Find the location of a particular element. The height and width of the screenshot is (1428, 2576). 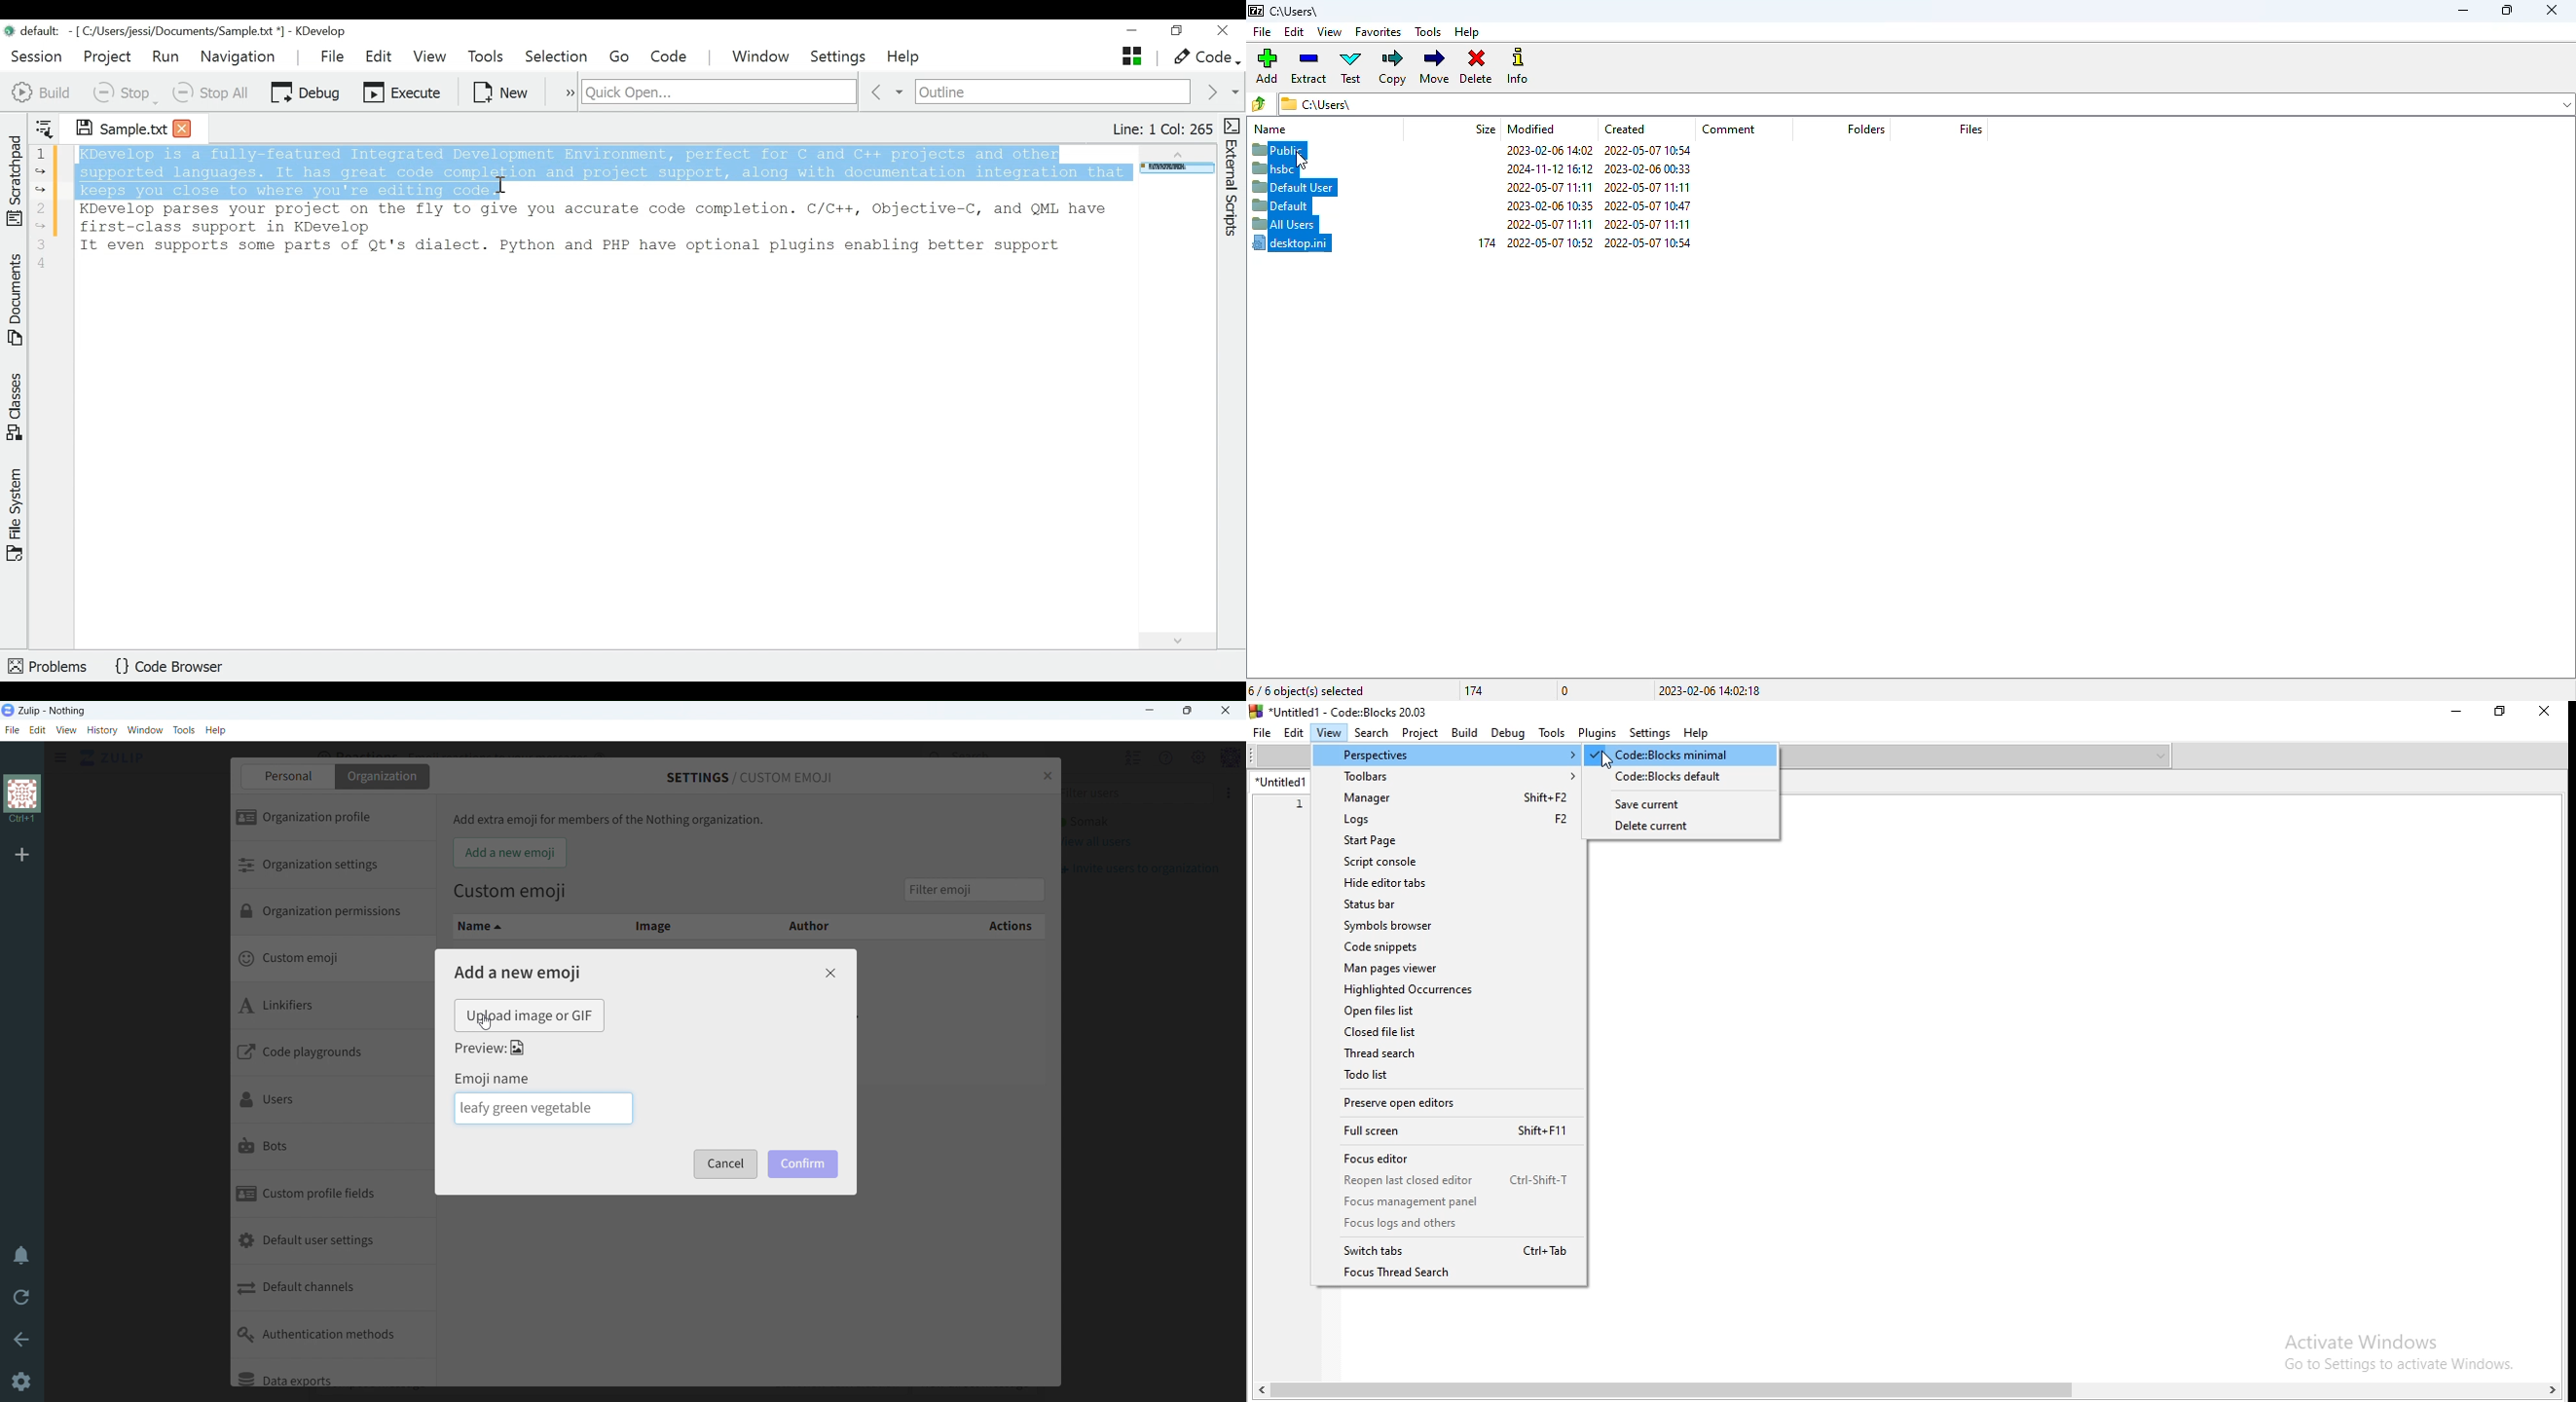

Status bar is located at coordinates (1450, 906).